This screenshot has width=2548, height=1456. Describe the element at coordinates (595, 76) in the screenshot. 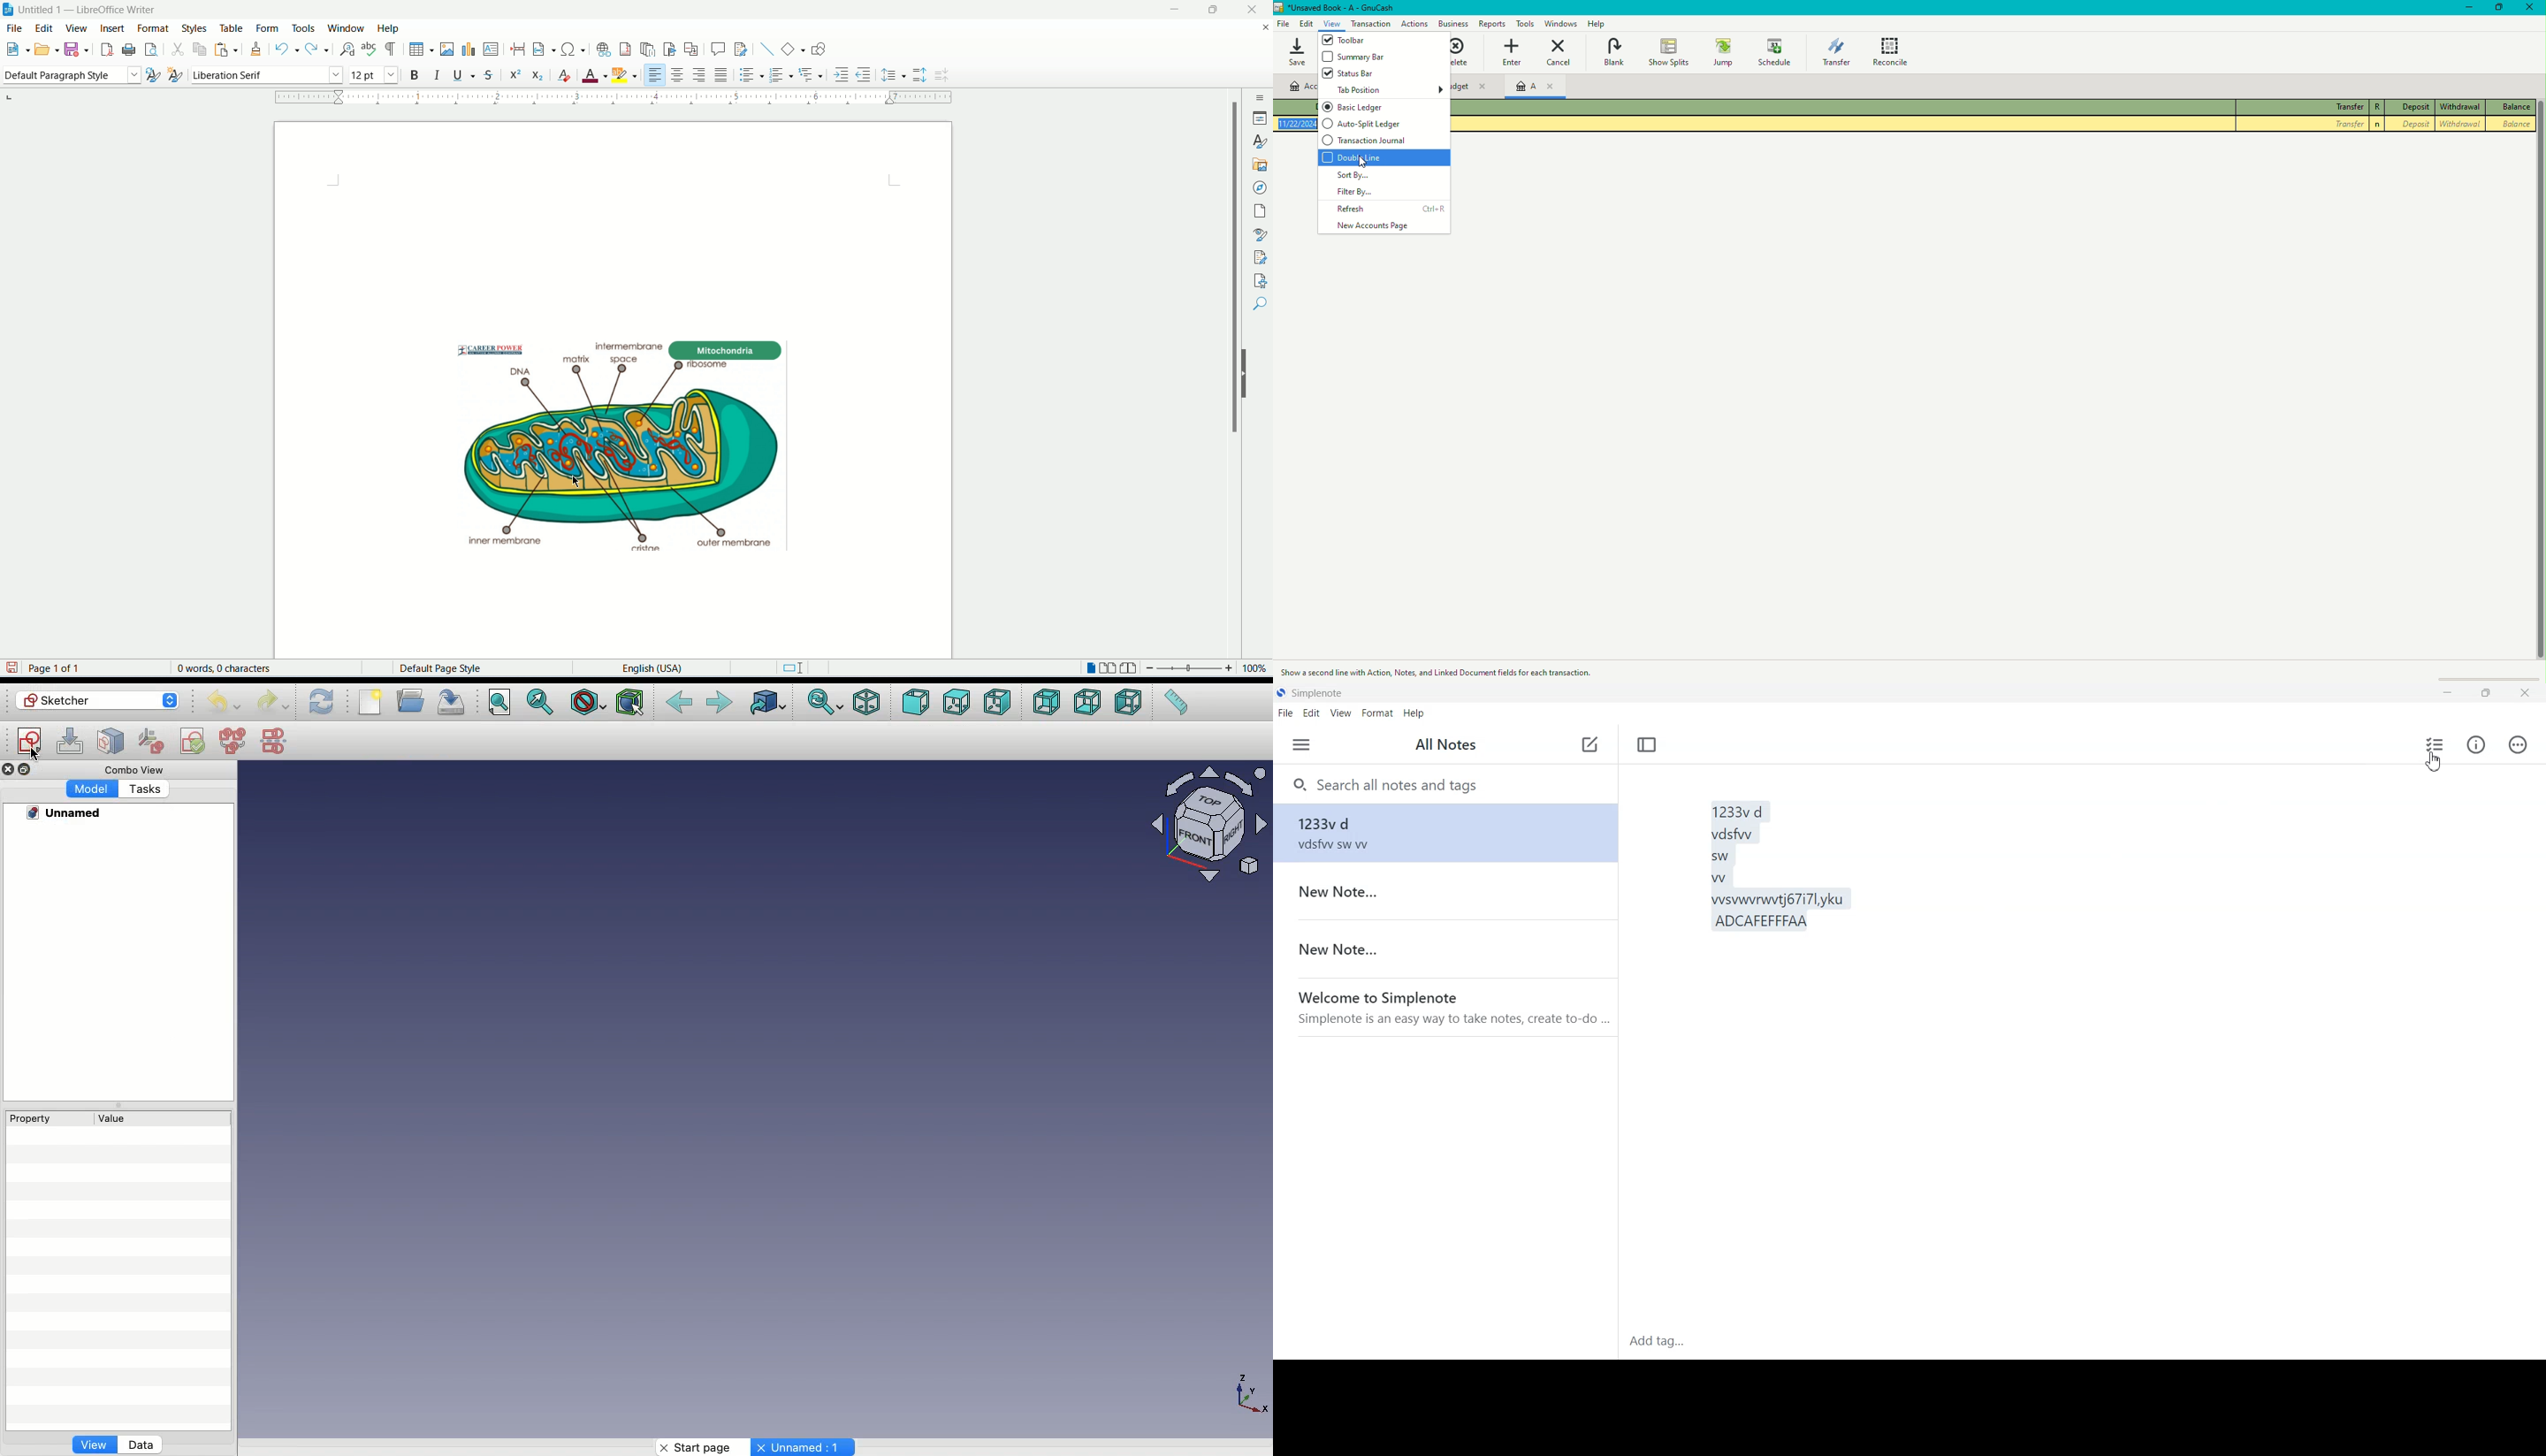

I see `font color` at that location.